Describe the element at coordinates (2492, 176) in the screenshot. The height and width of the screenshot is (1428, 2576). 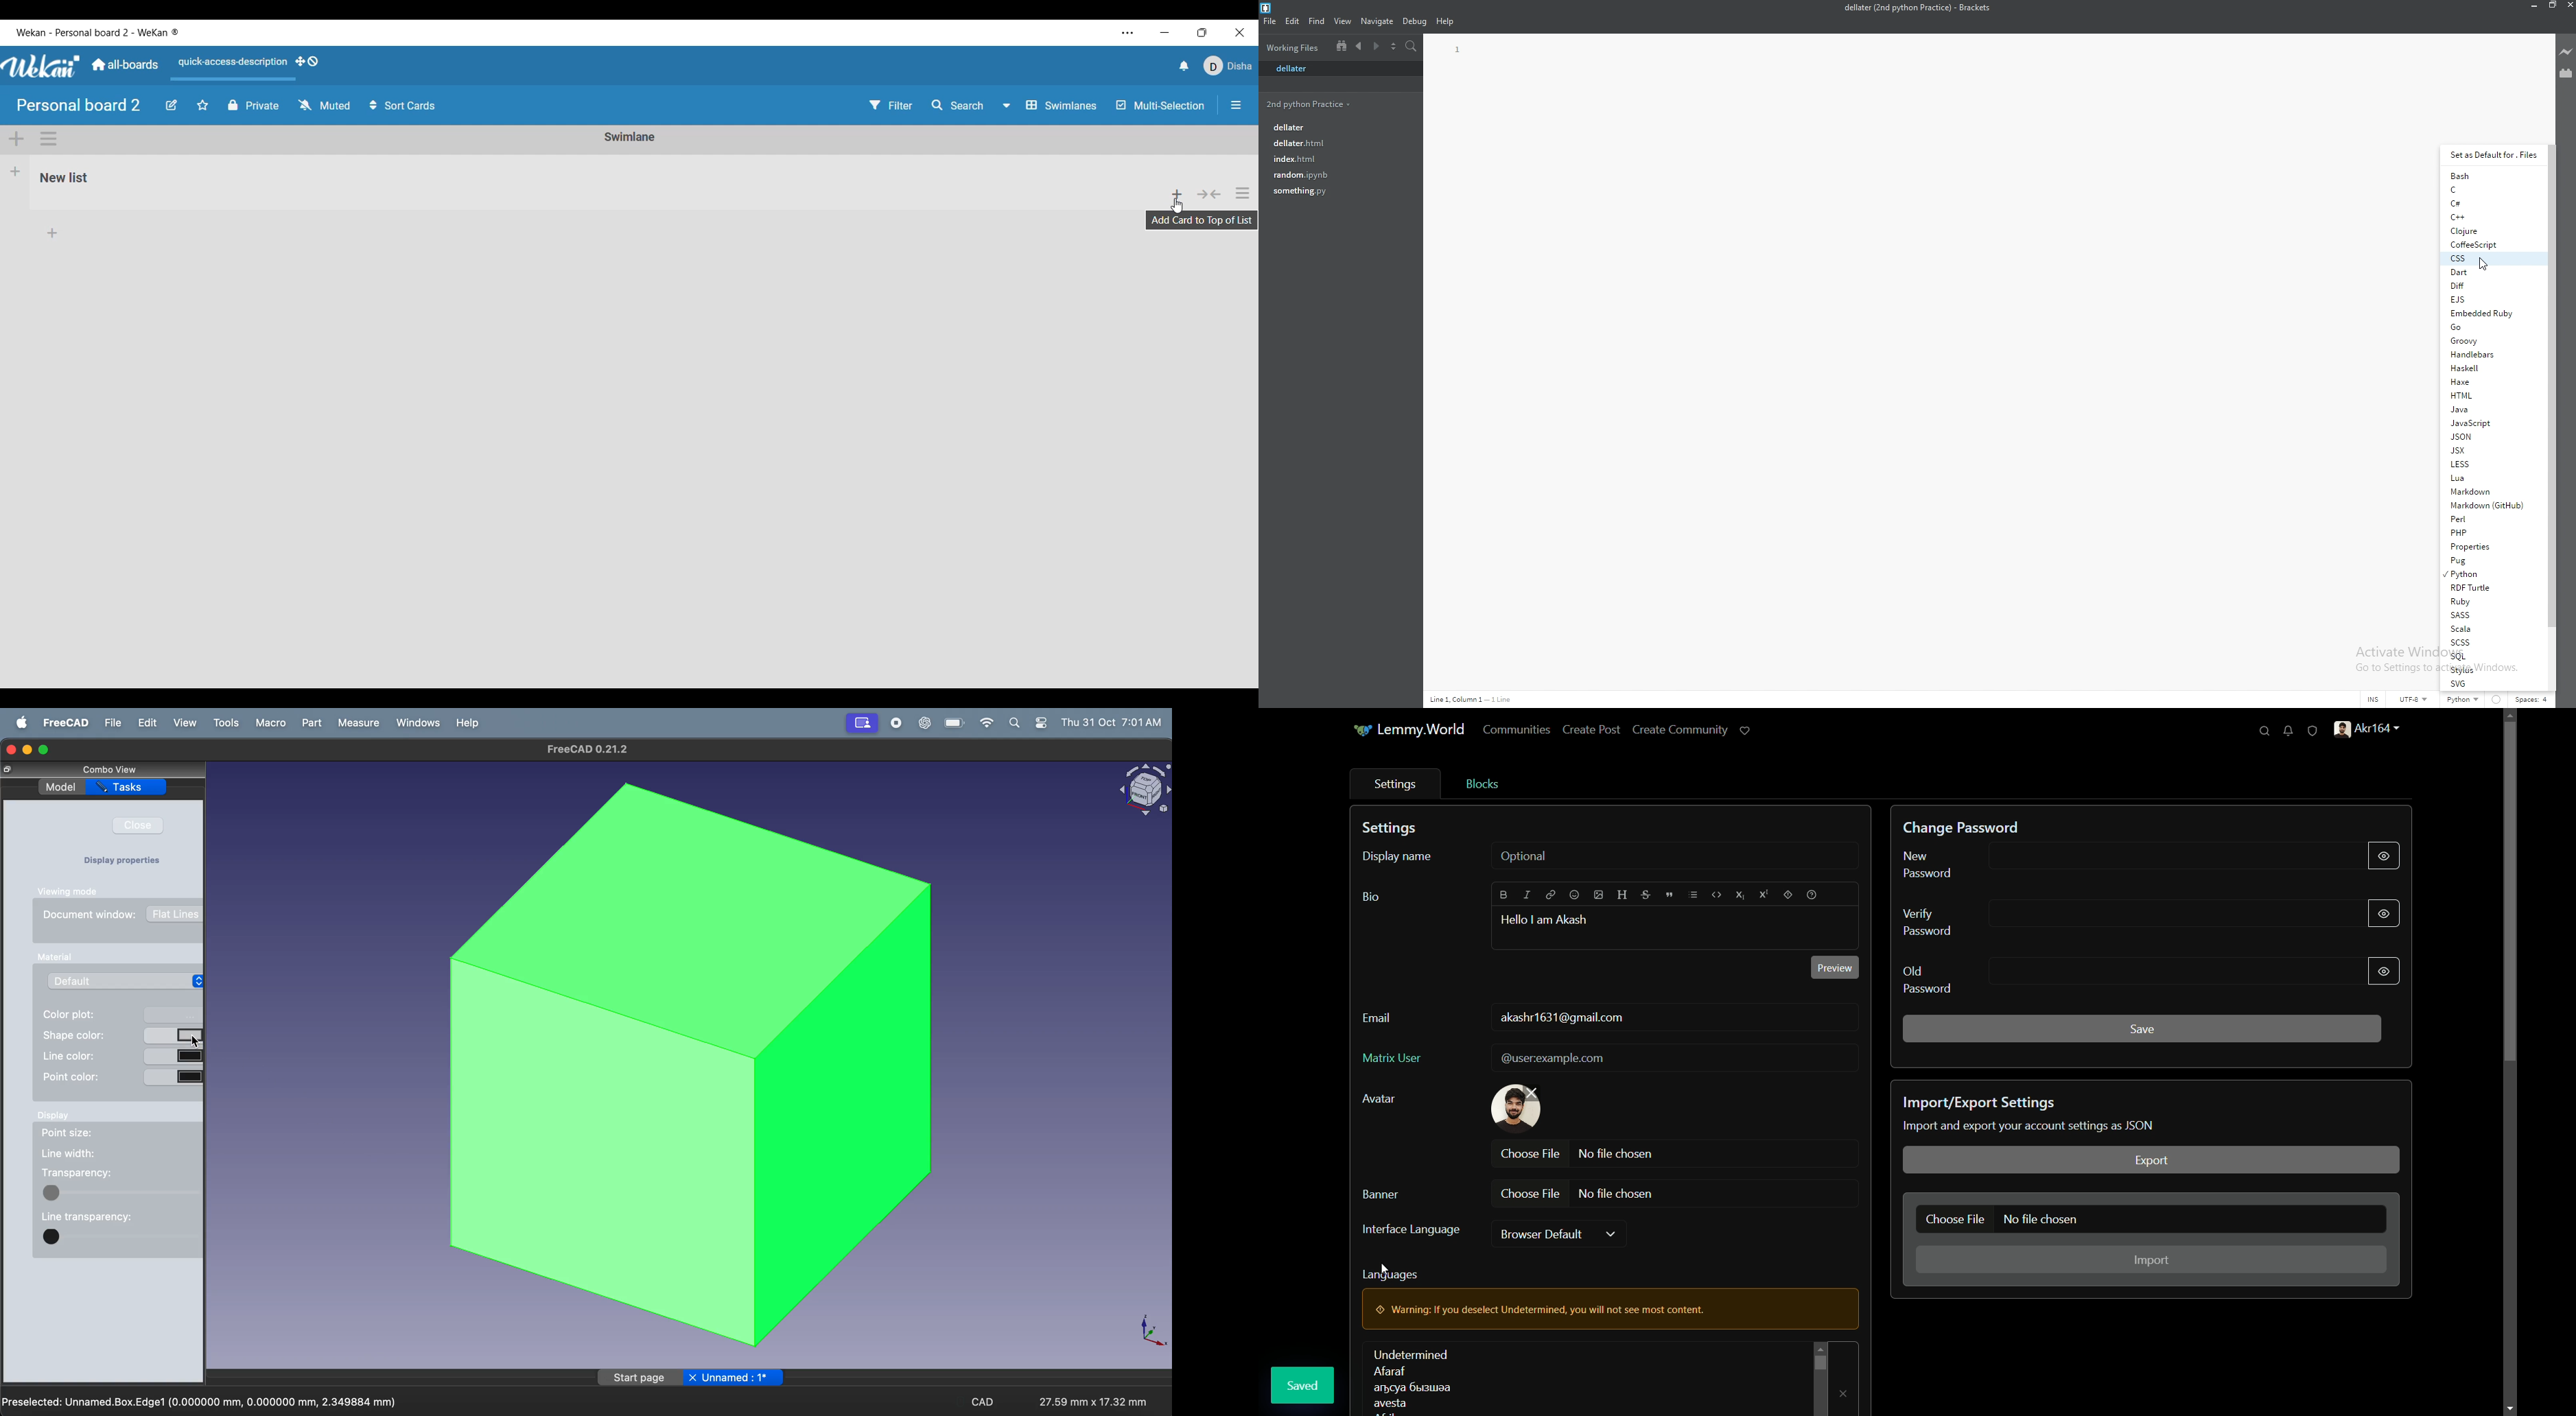
I see `bash` at that location.